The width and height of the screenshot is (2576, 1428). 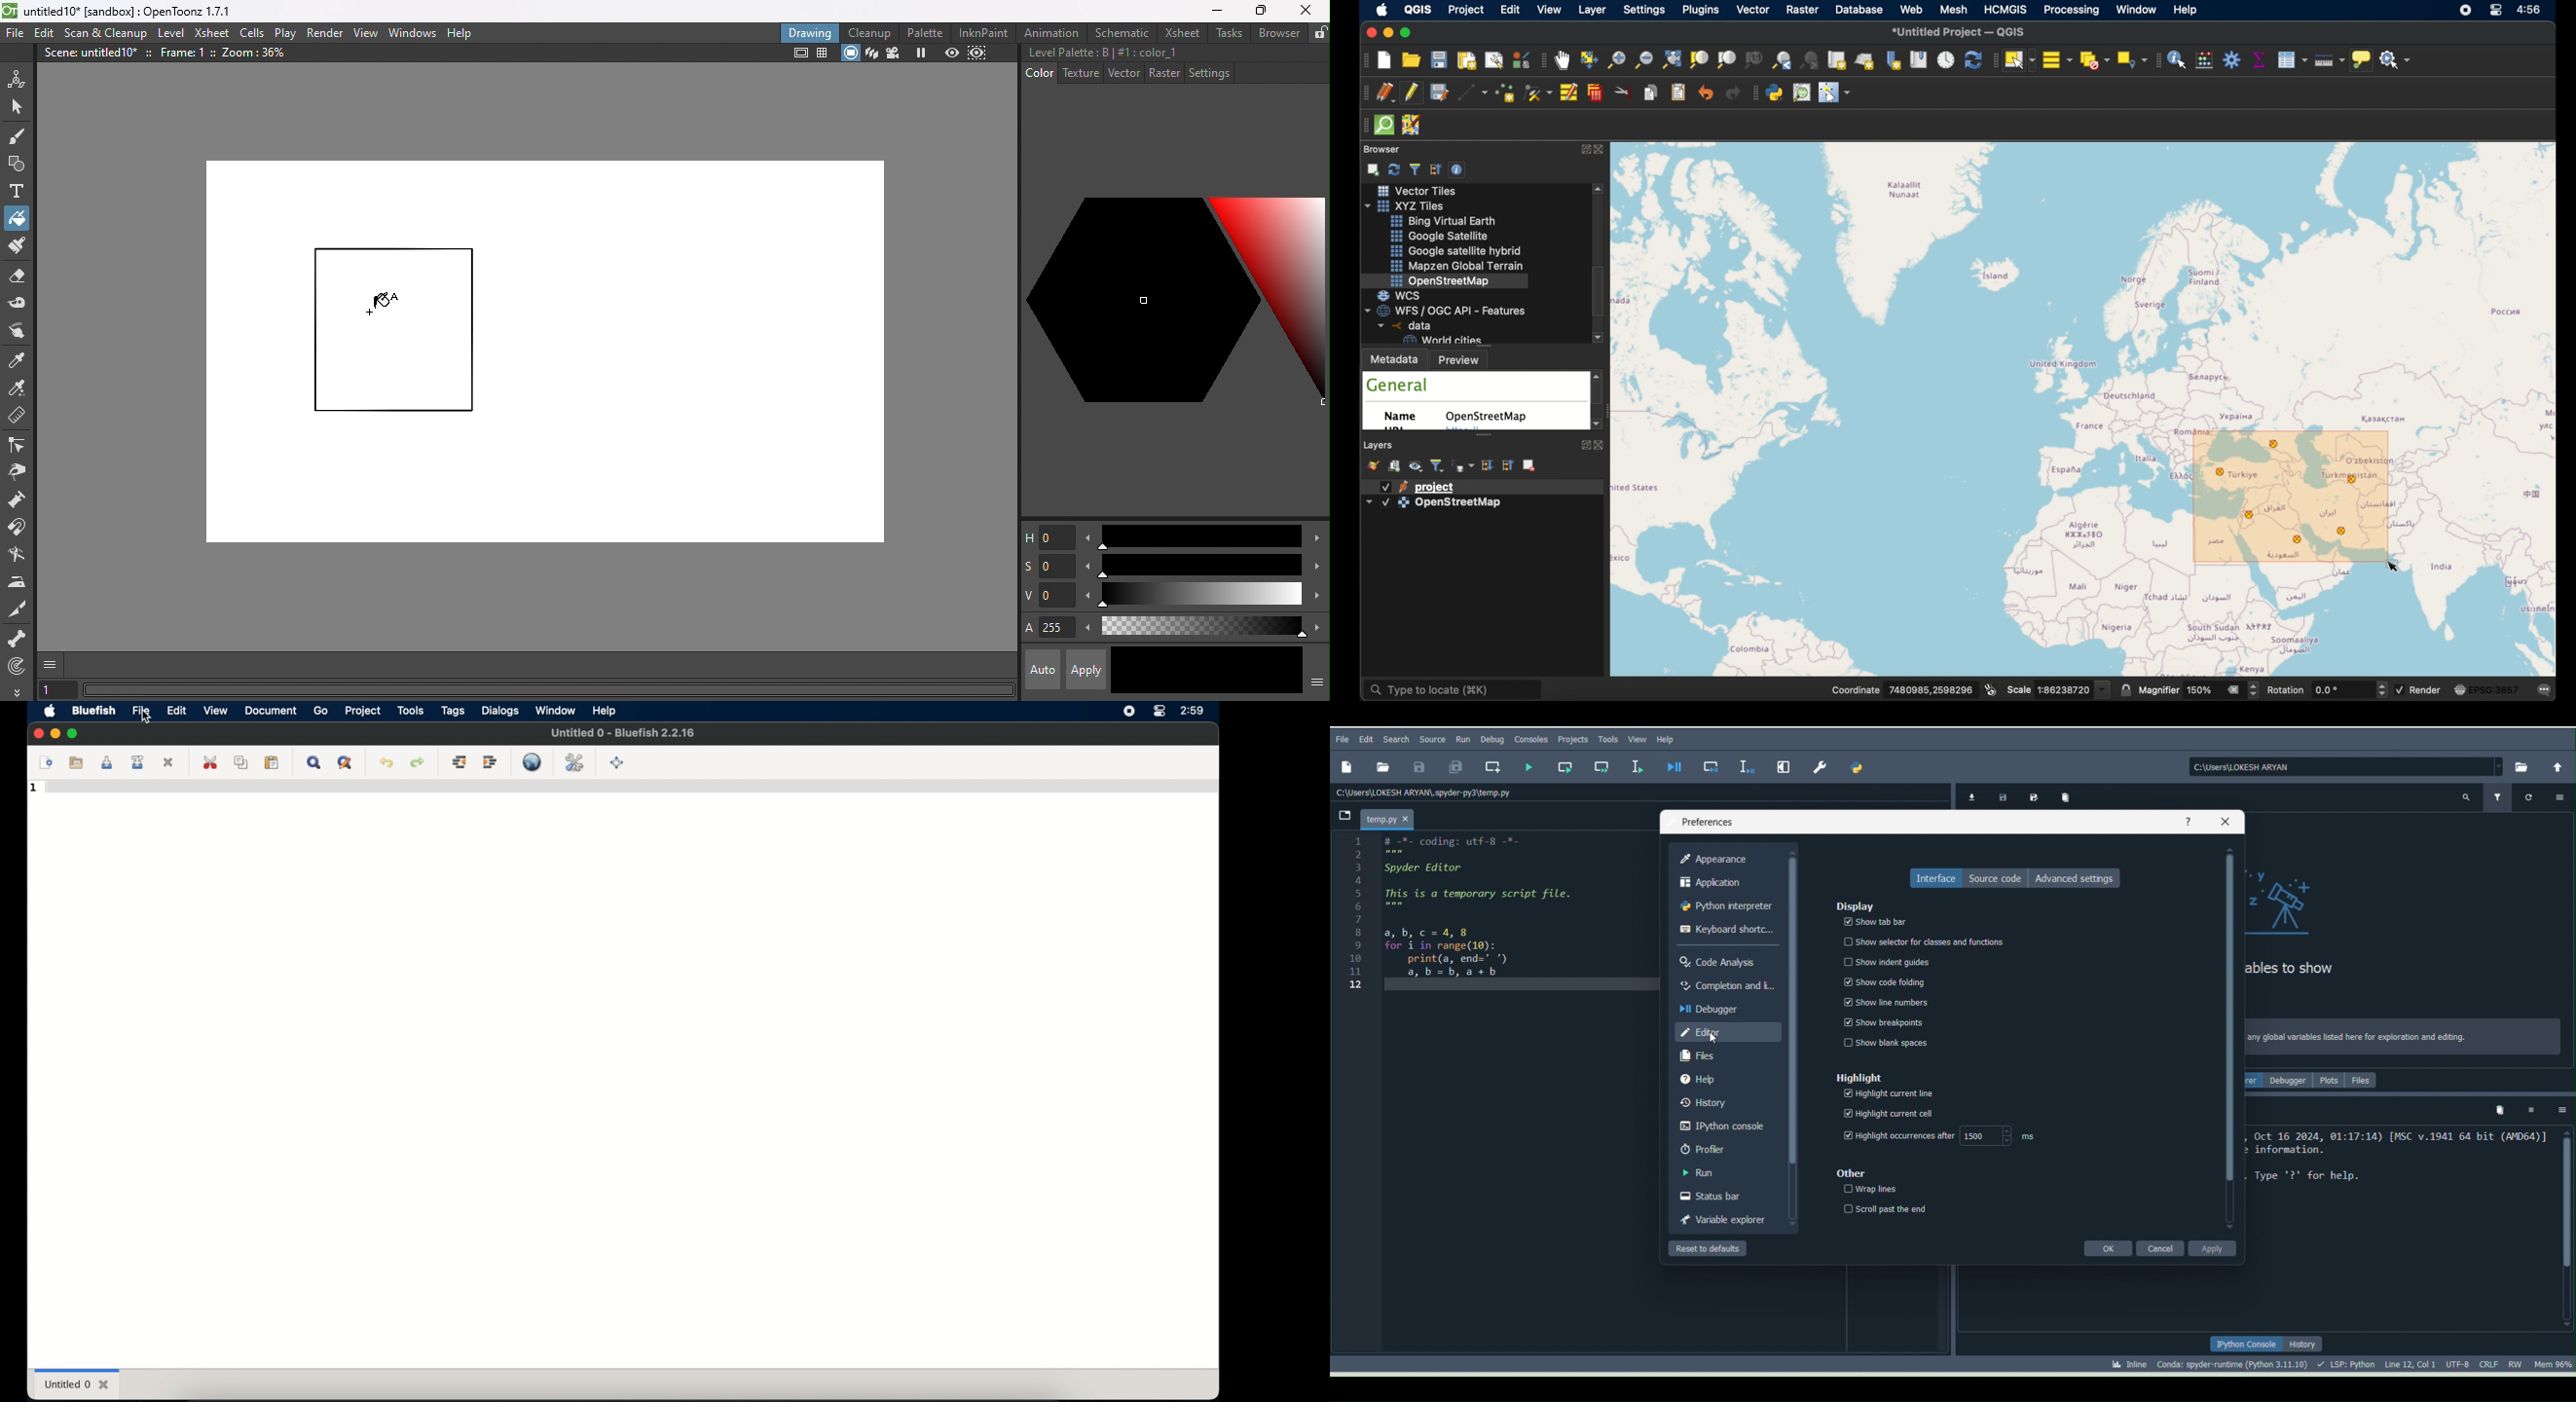 What do you see at coordinates (1638, 739) in the screenshot?
I see `View` at bounding box center [1638, 739].